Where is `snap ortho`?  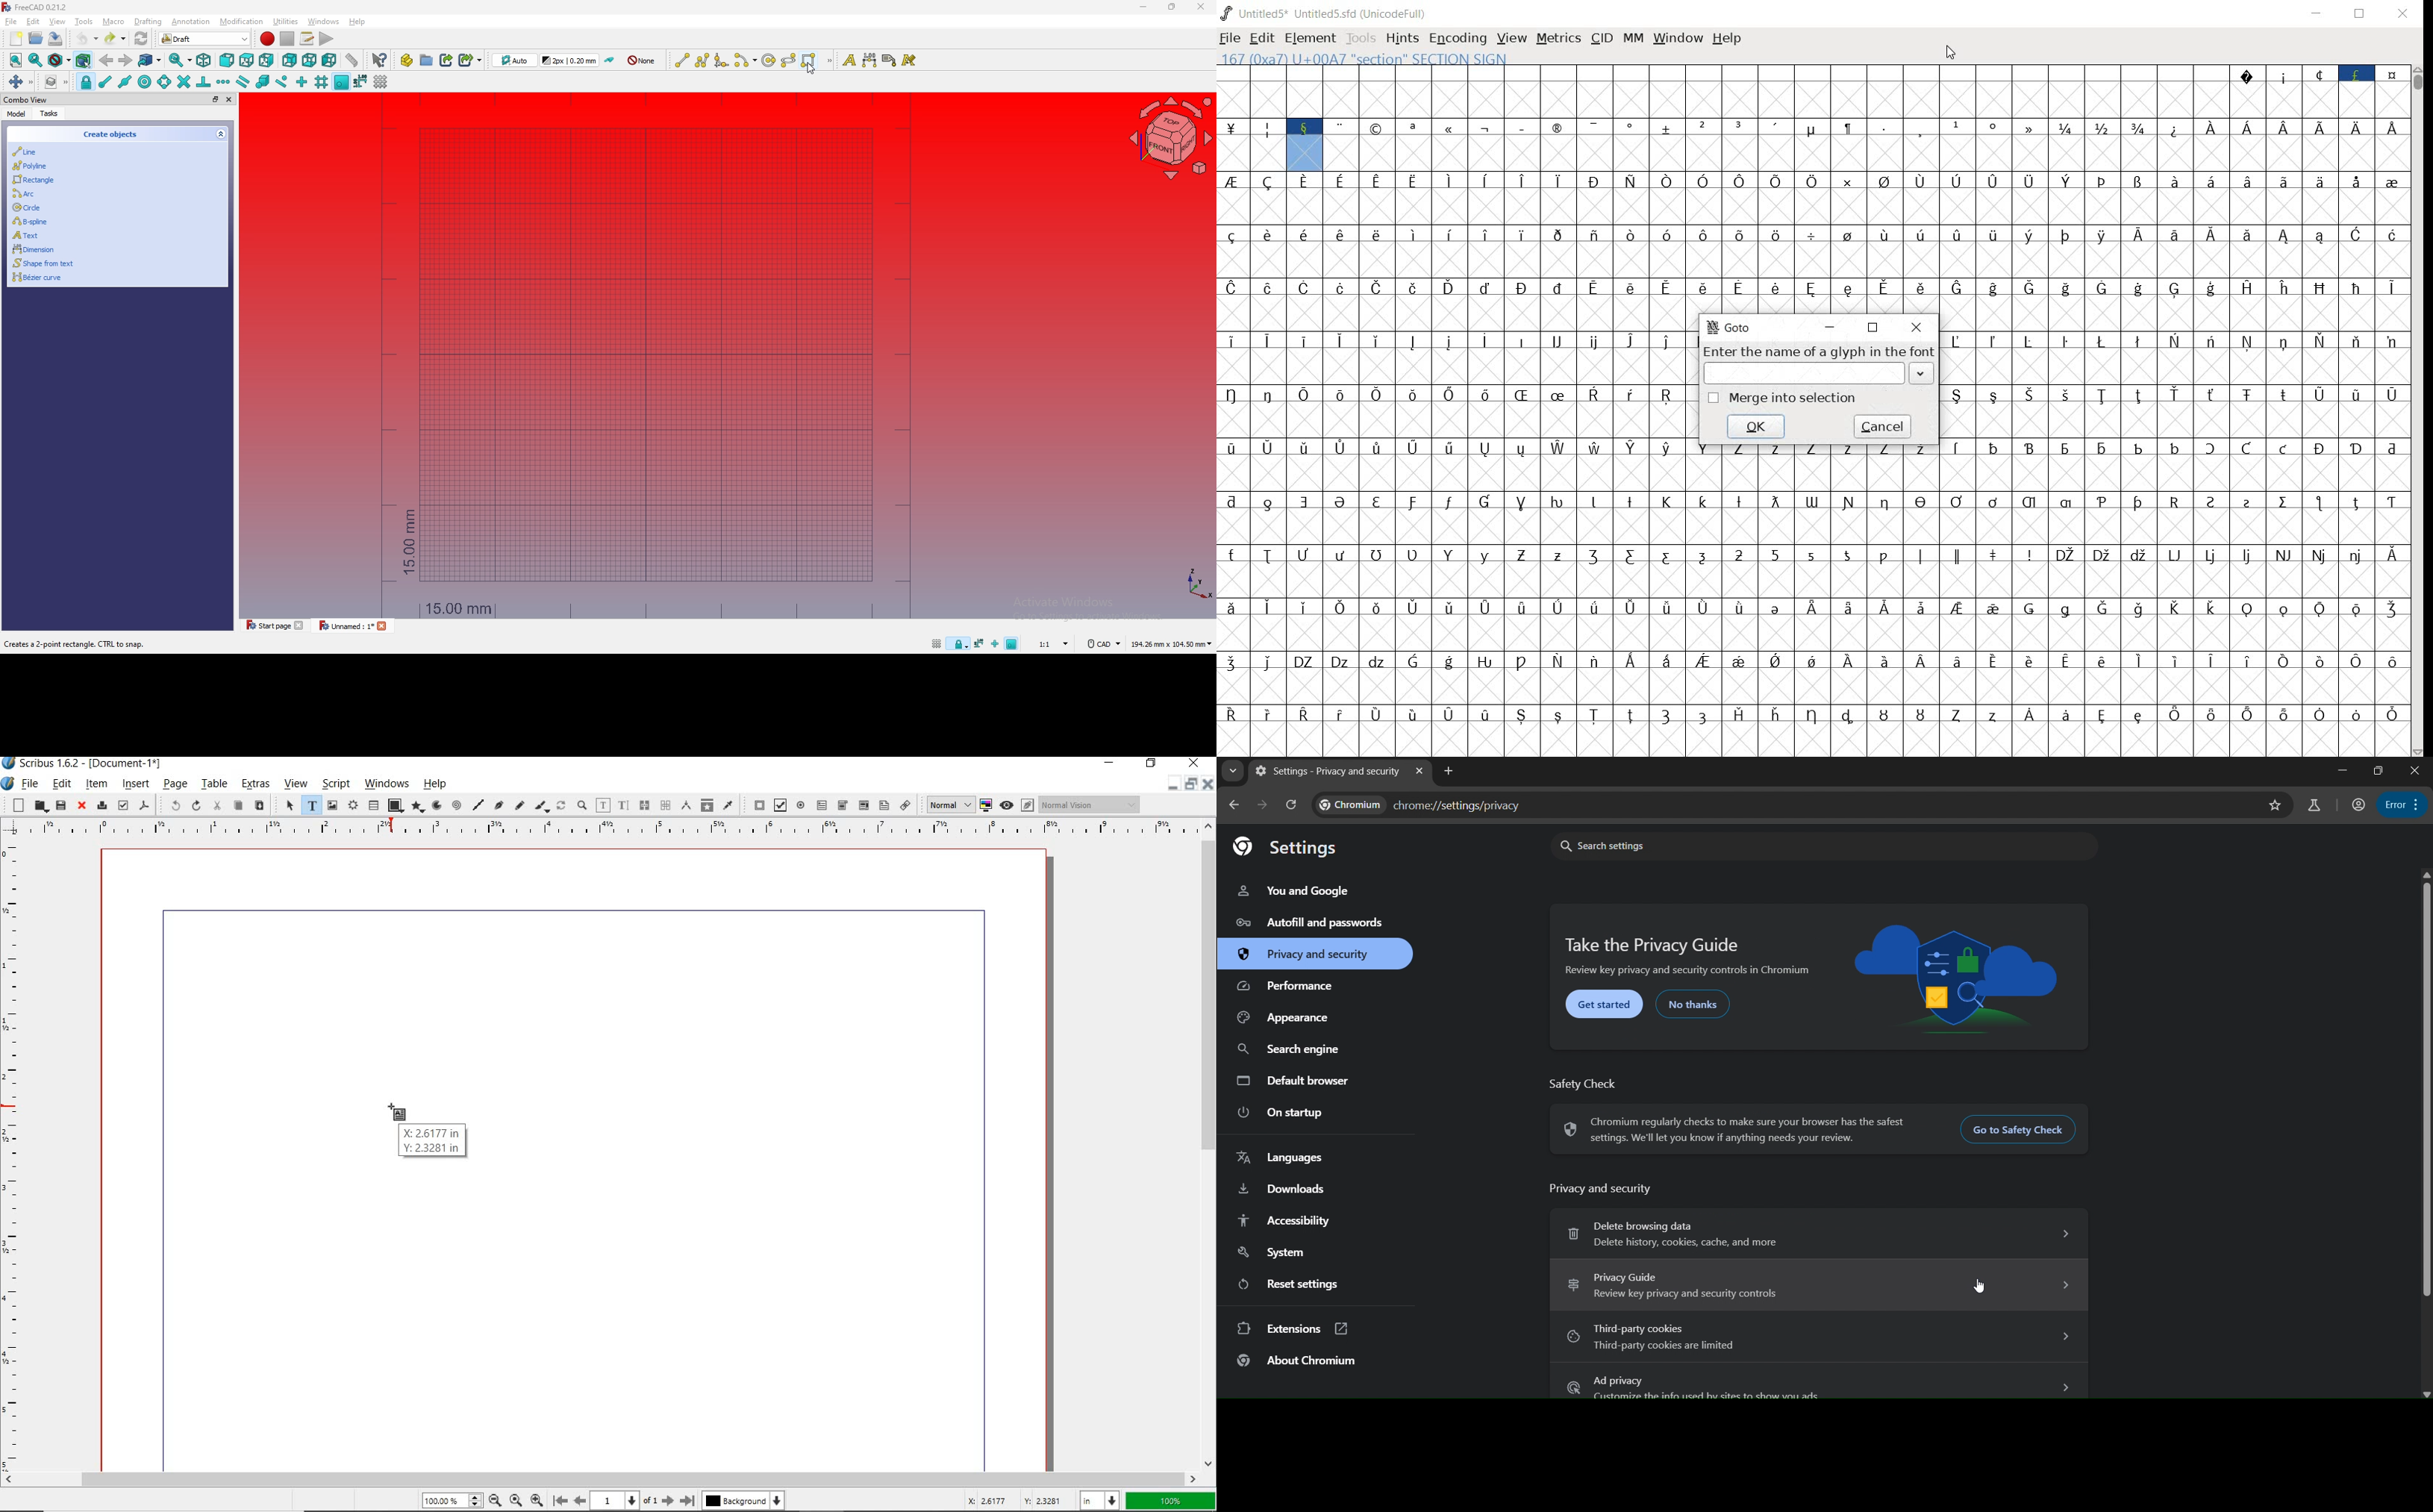
snap ortho is located at coordinates (995, 644).